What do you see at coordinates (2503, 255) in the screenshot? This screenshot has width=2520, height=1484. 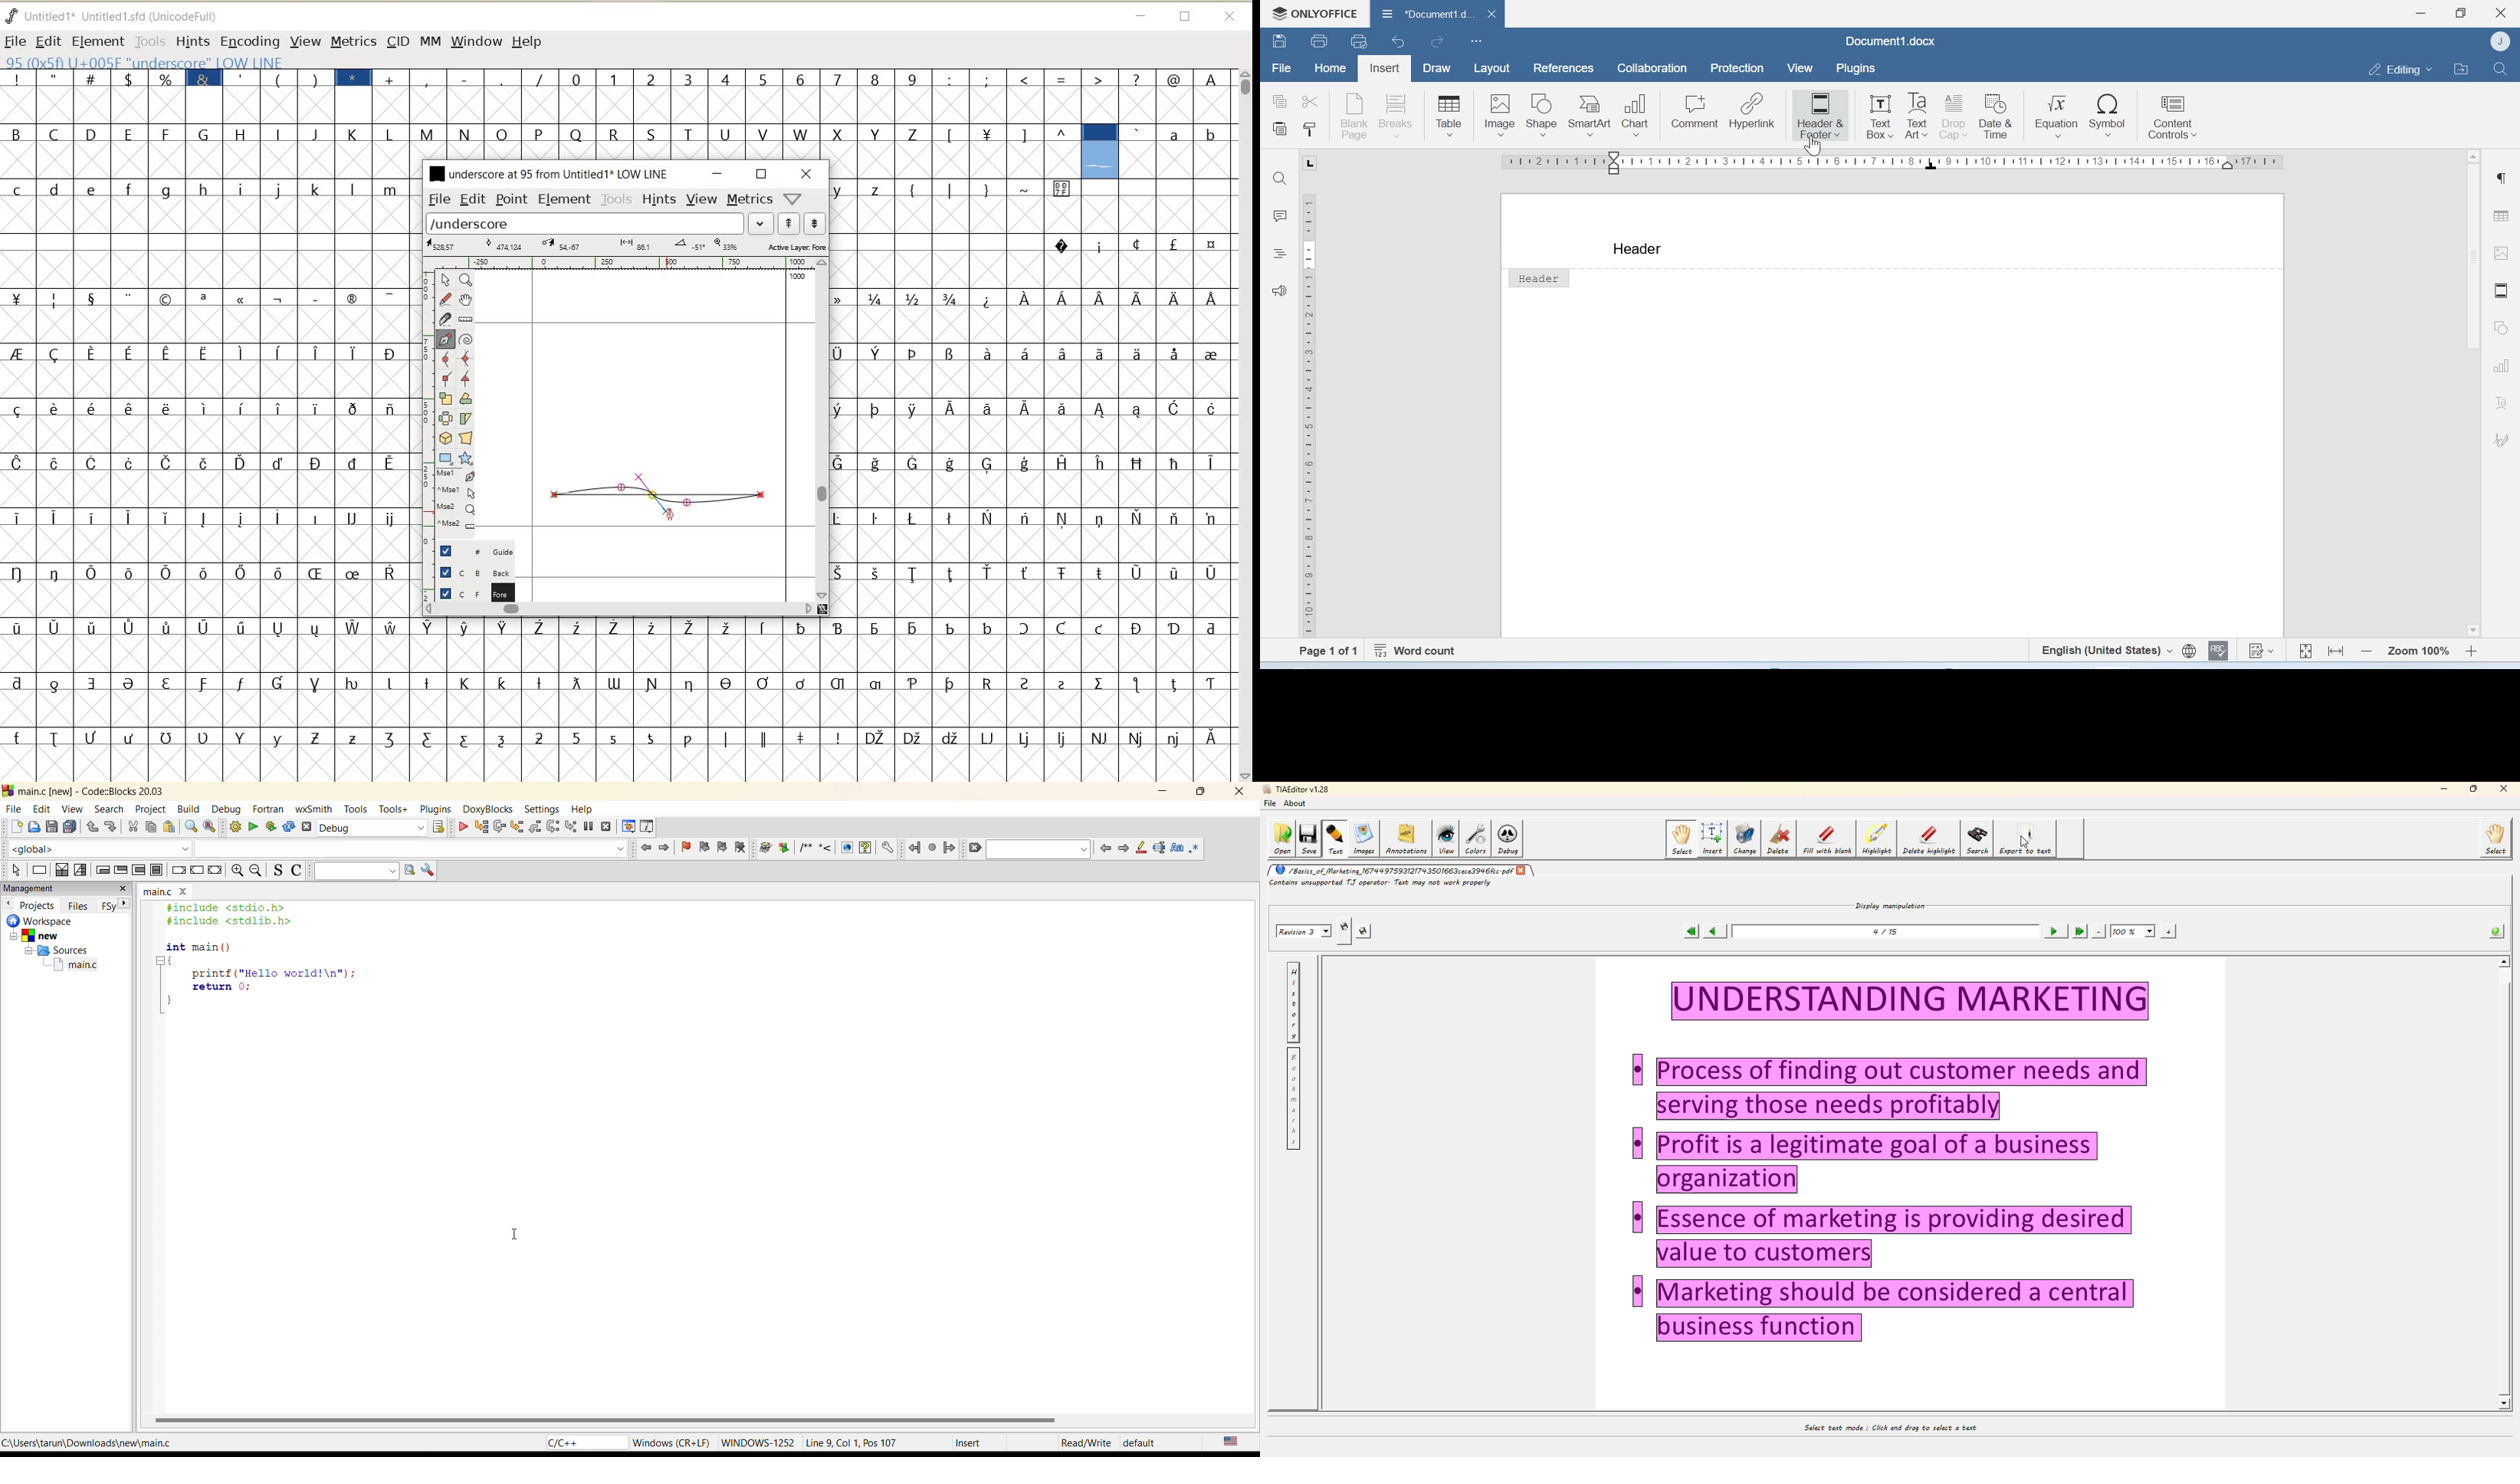 I see `Image` at bounding box center [2503, 255].